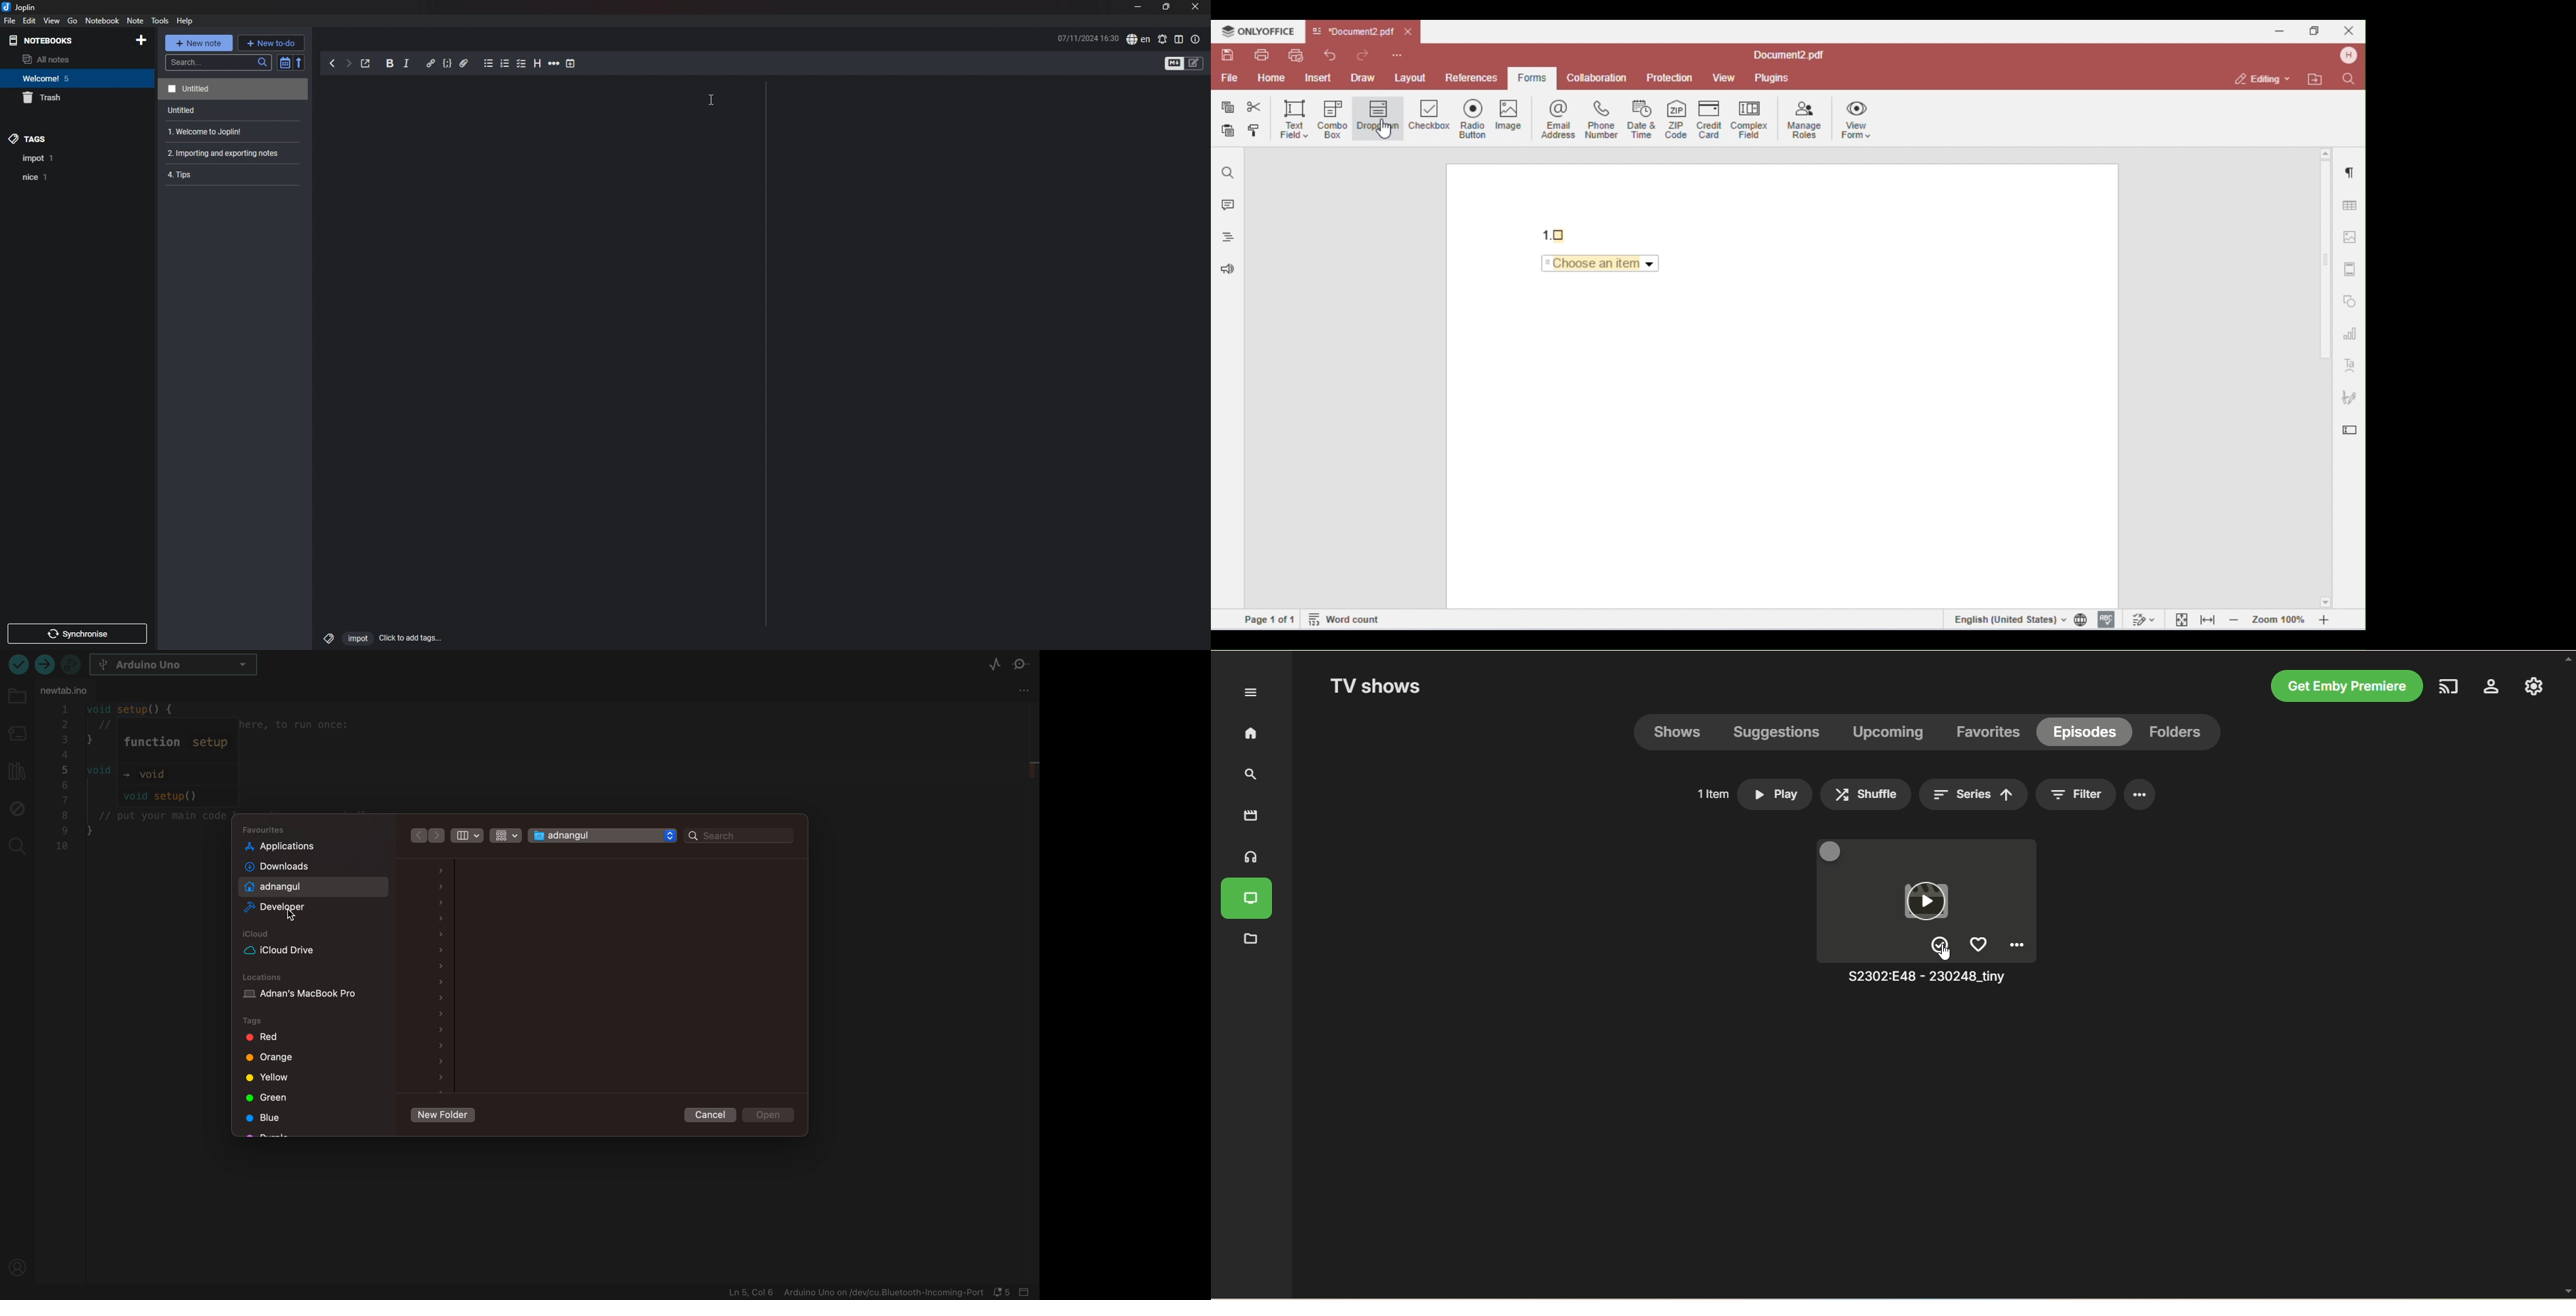 The height and width of the screenshot is (1316, 2576). What do you see at coordinates (21, 8) in the screenshot?
I see `joplin` at bounding box center [21, 8].